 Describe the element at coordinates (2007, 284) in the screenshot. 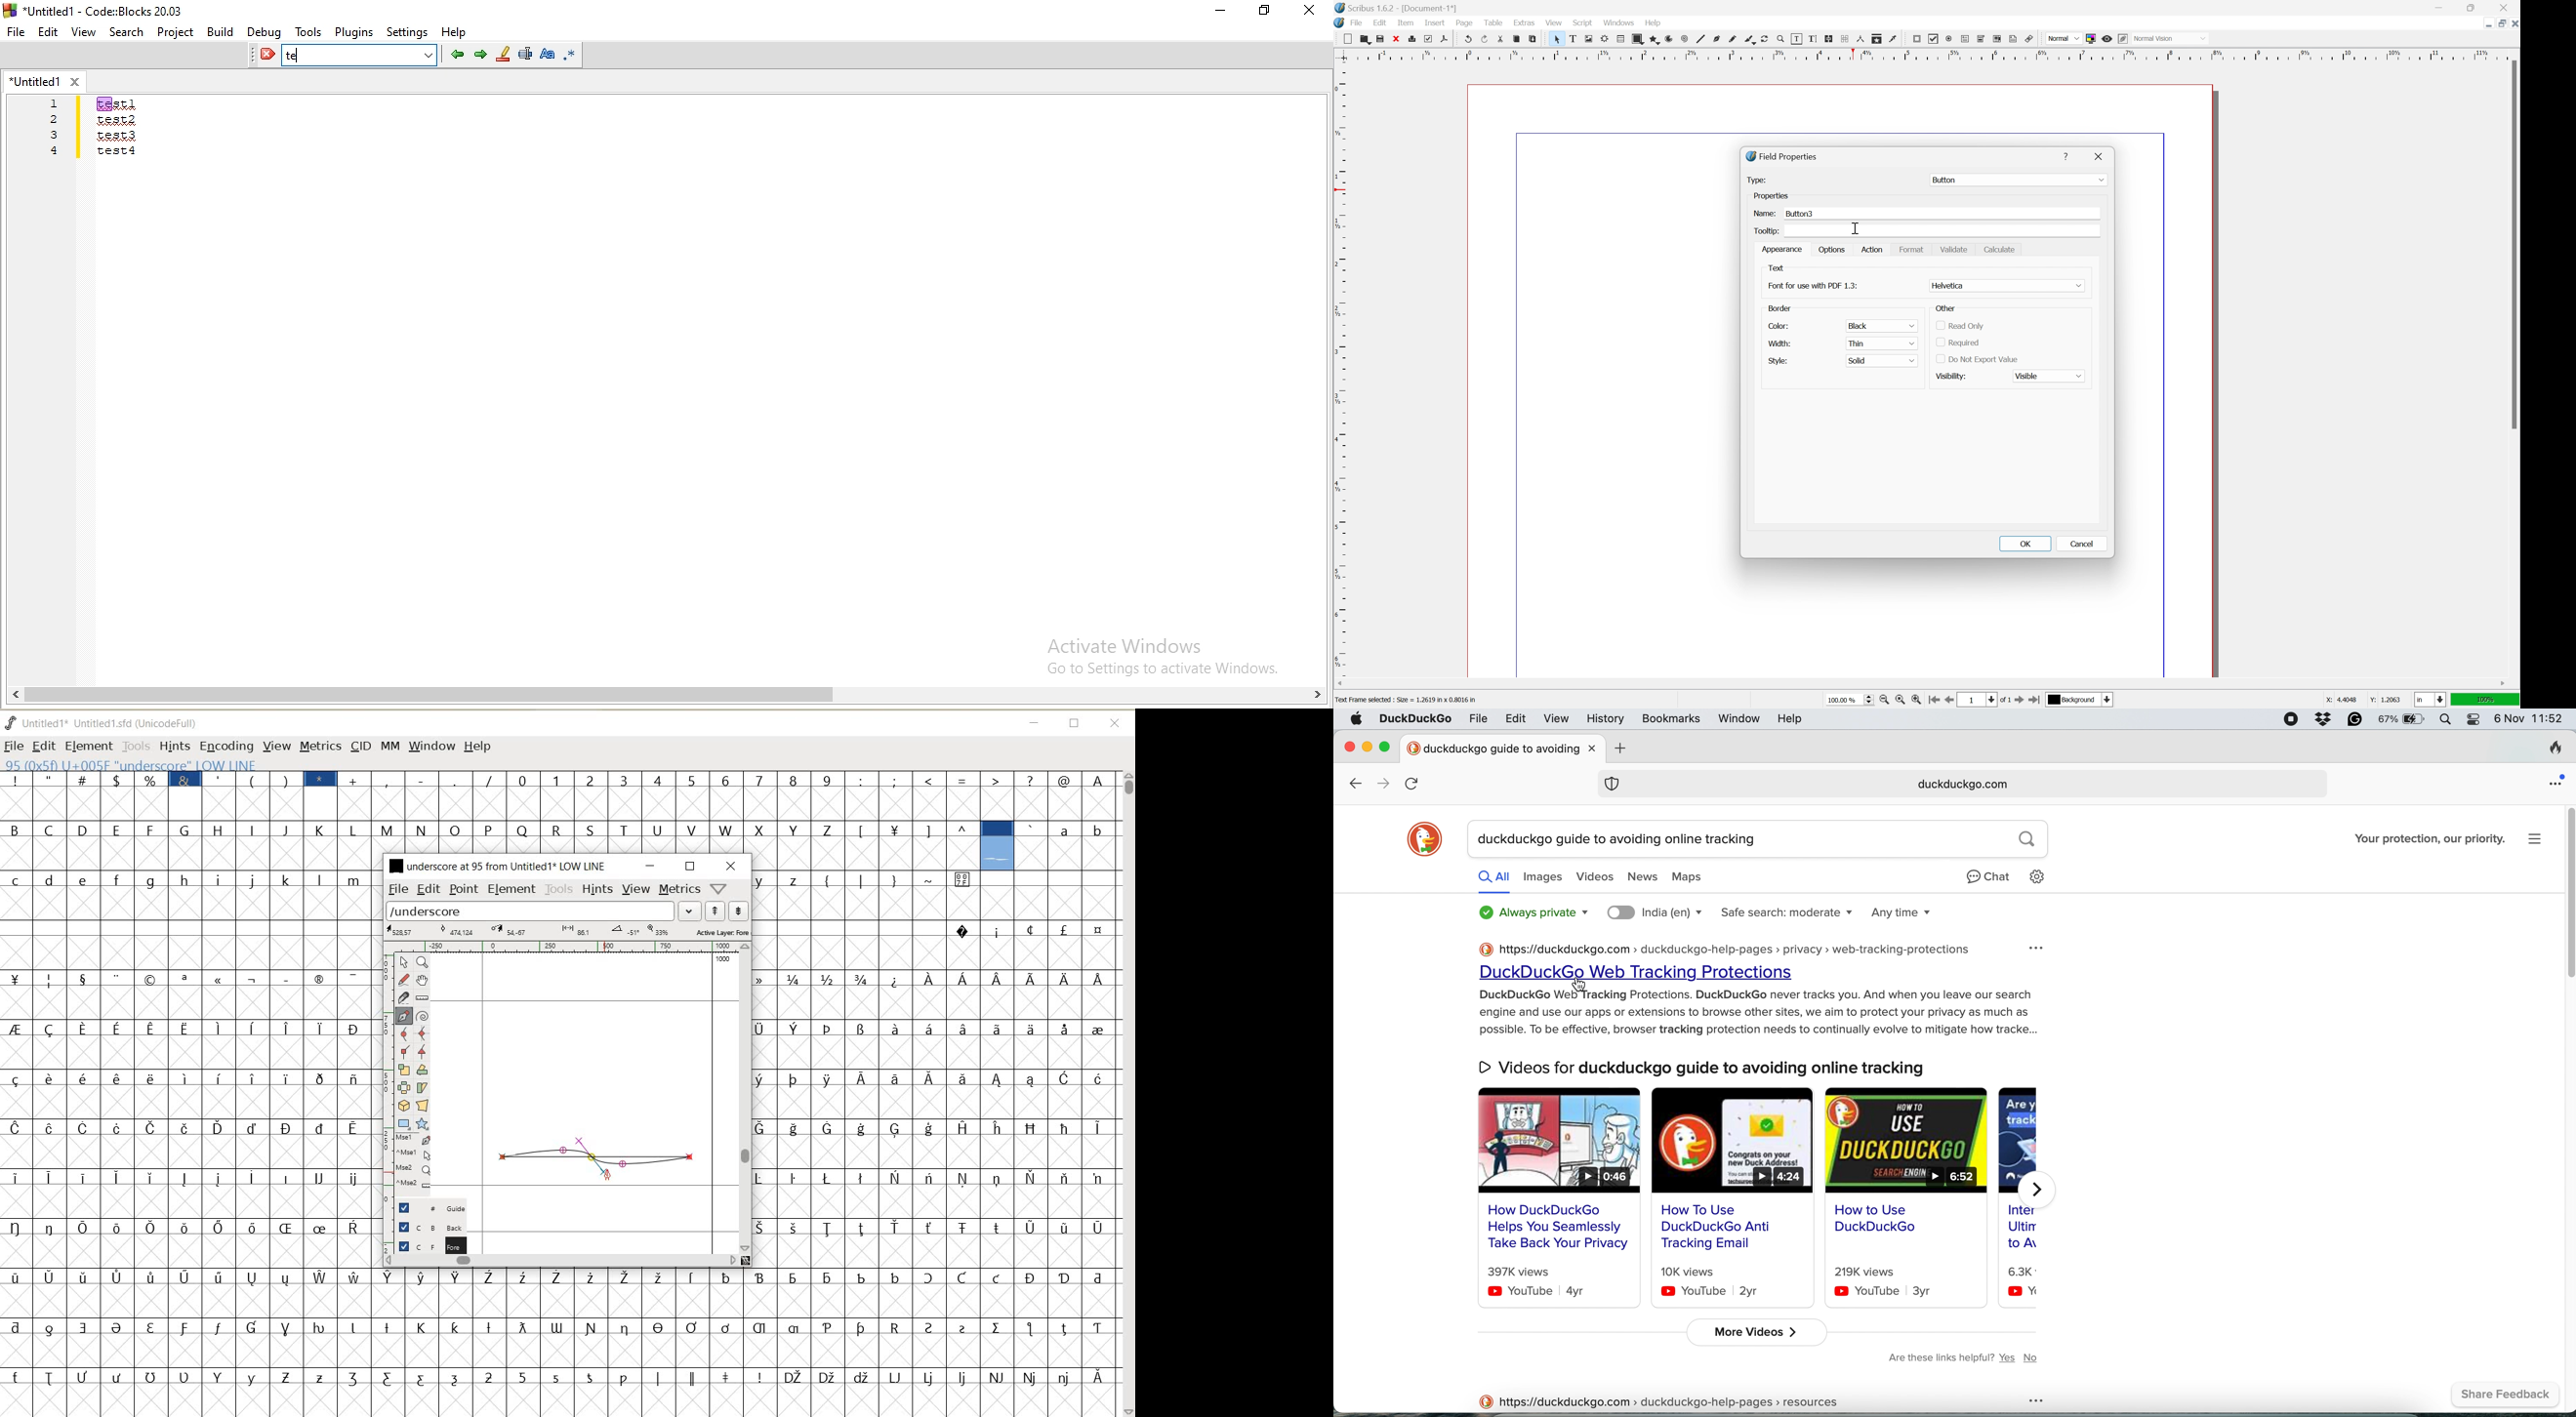

I see `Helvatika` at that location.